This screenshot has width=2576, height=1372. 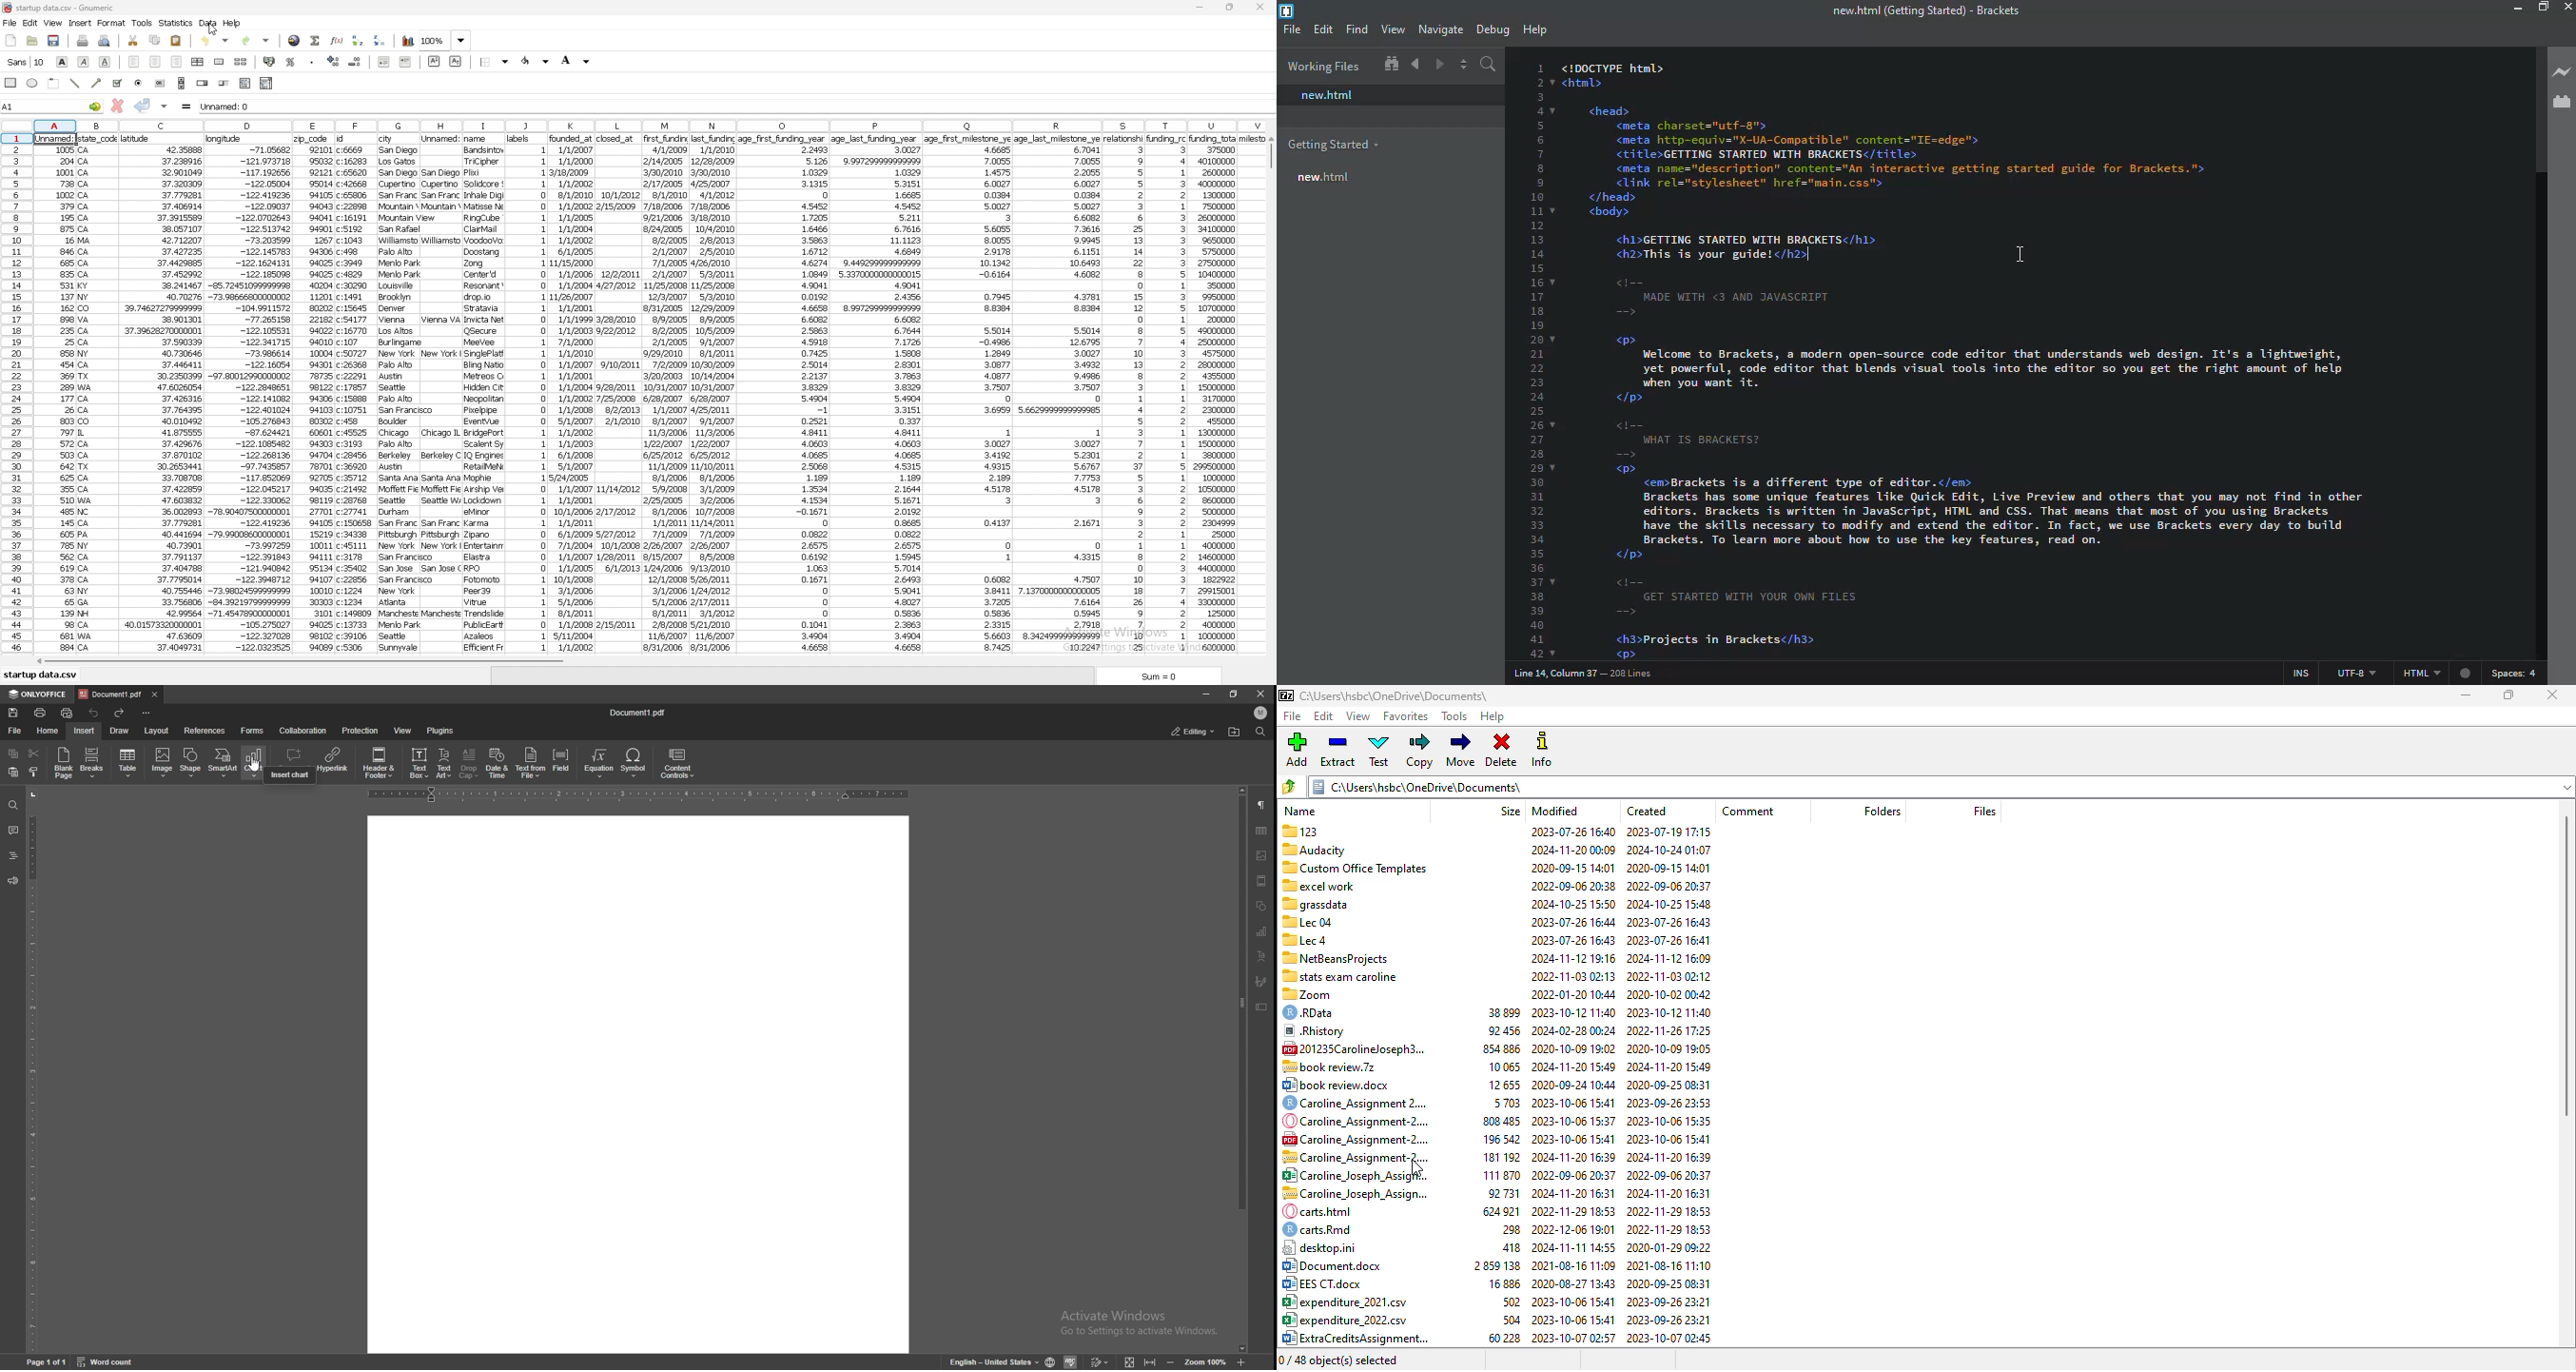 I want to click on save, so click(x=55, y=41).